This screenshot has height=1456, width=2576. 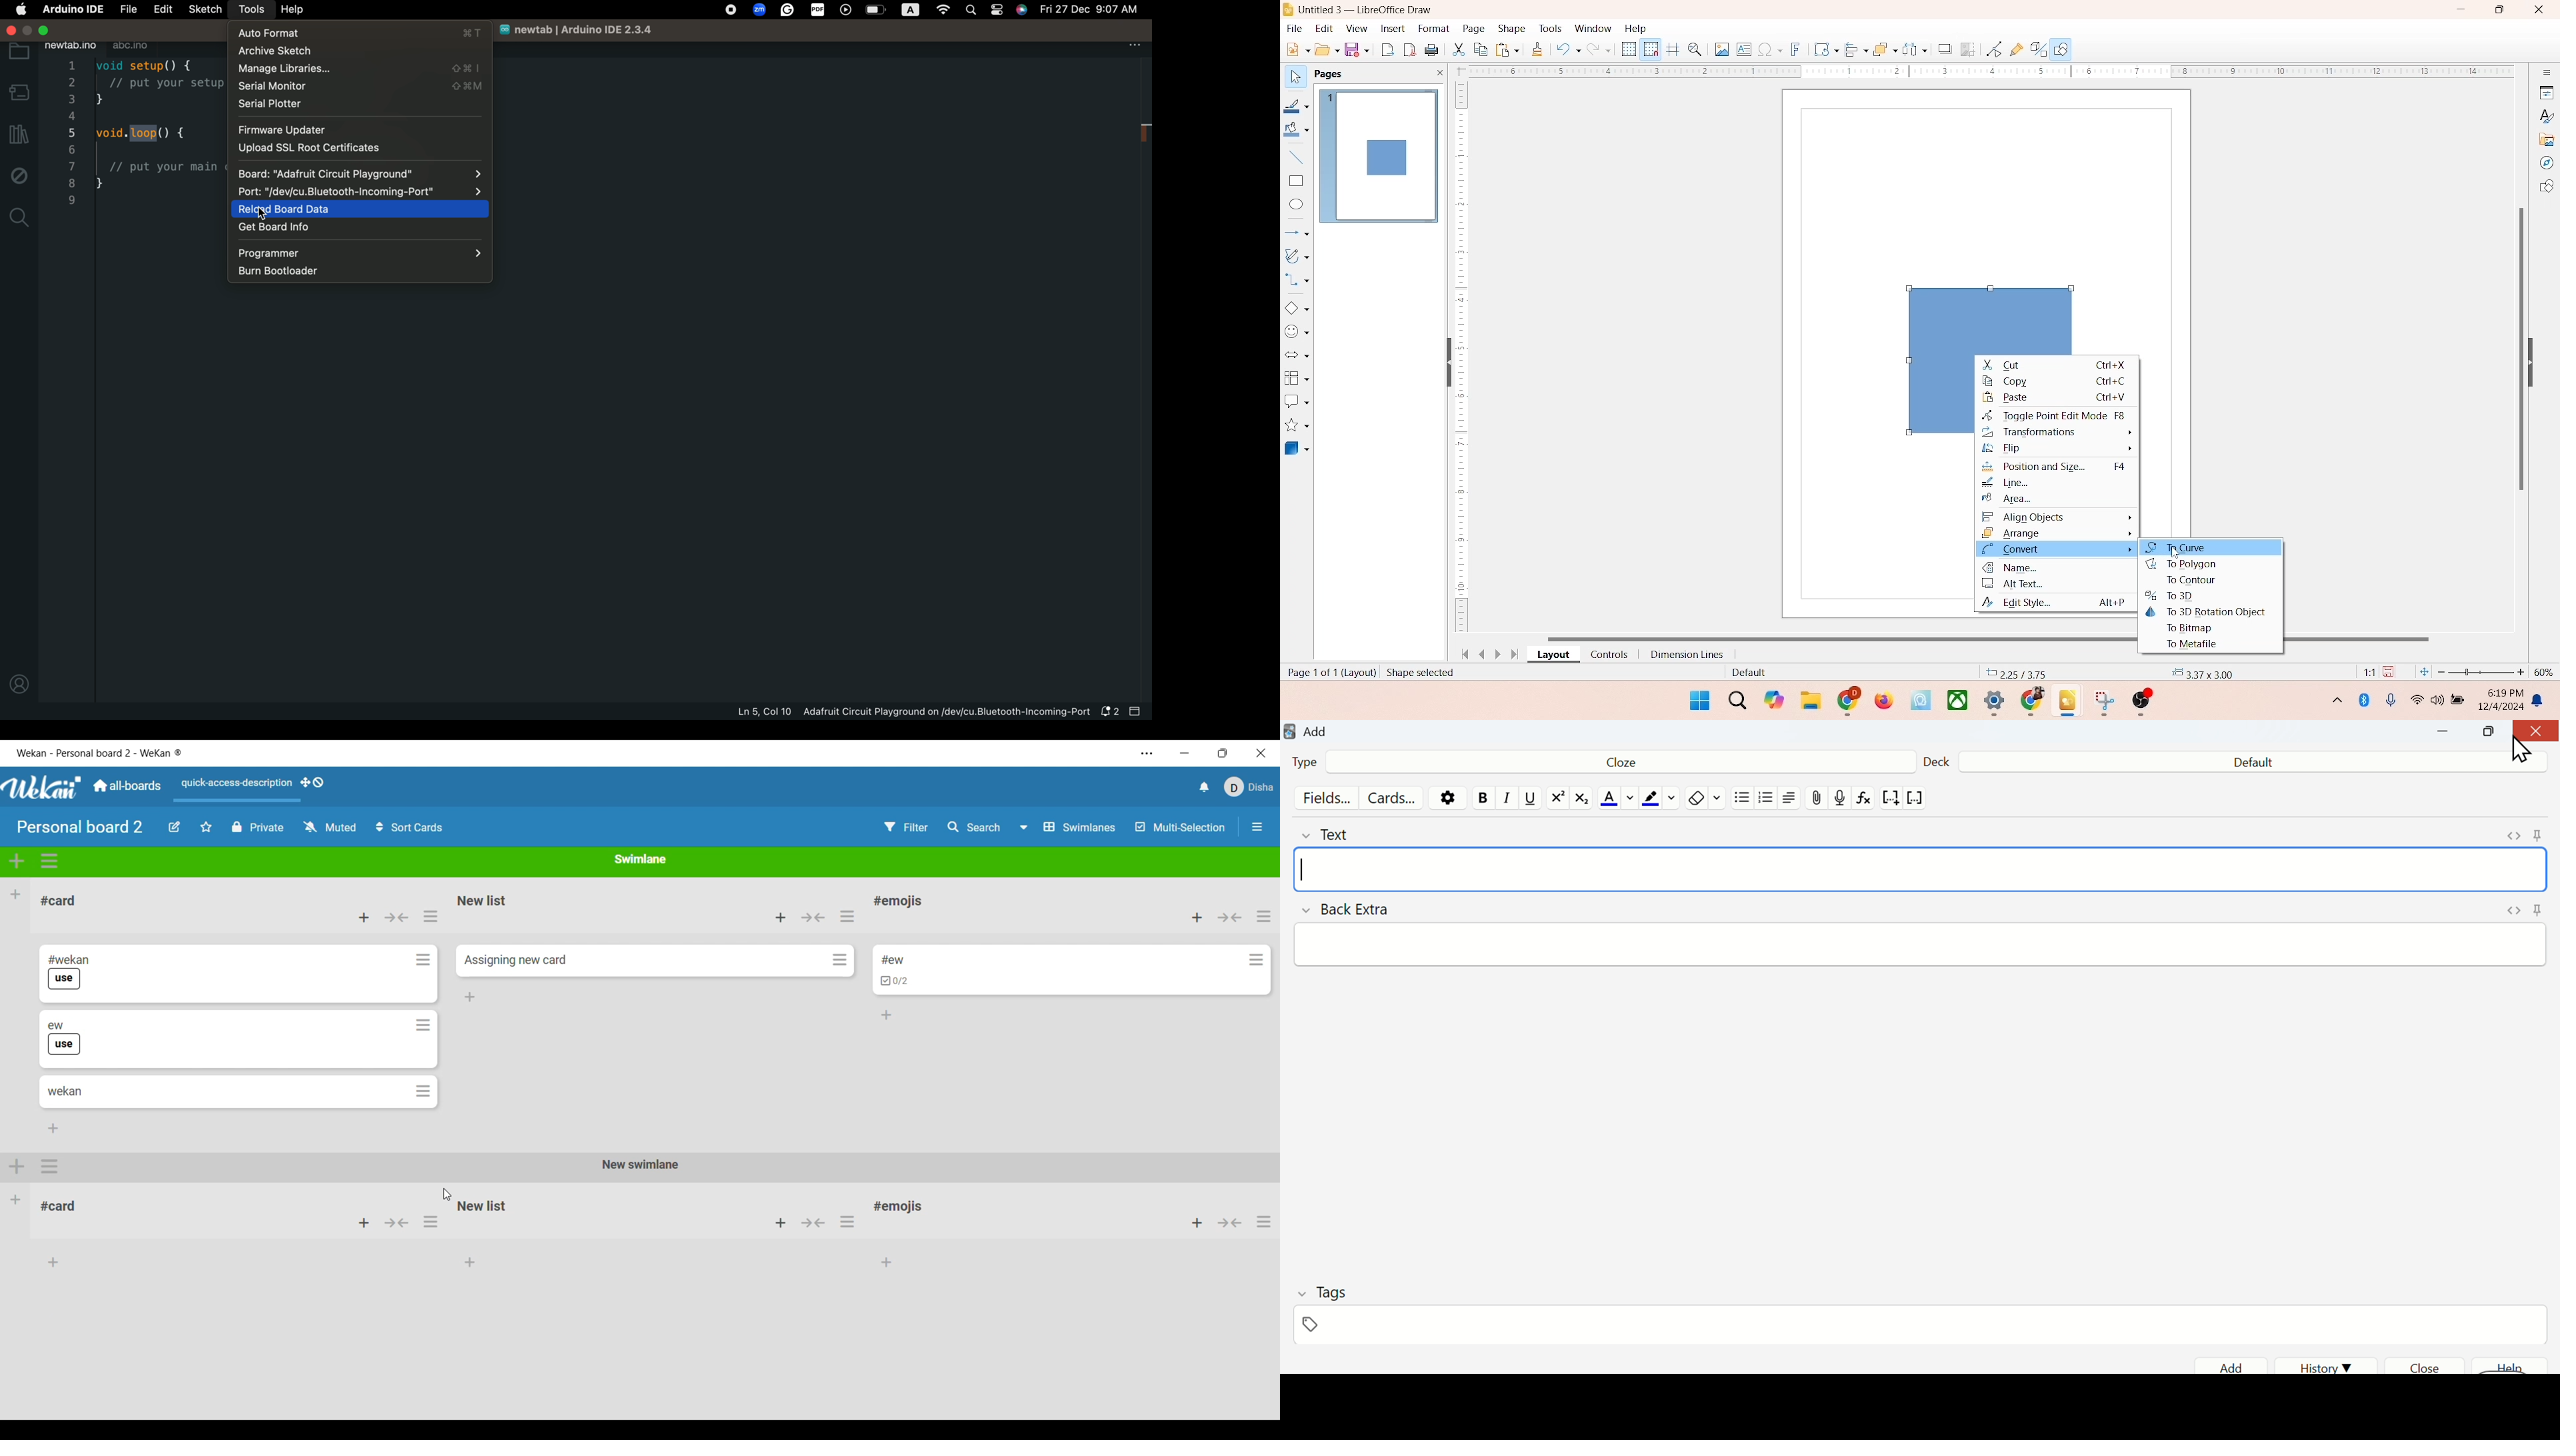 I want to click on archive sketch, so click(x=356, y=52).